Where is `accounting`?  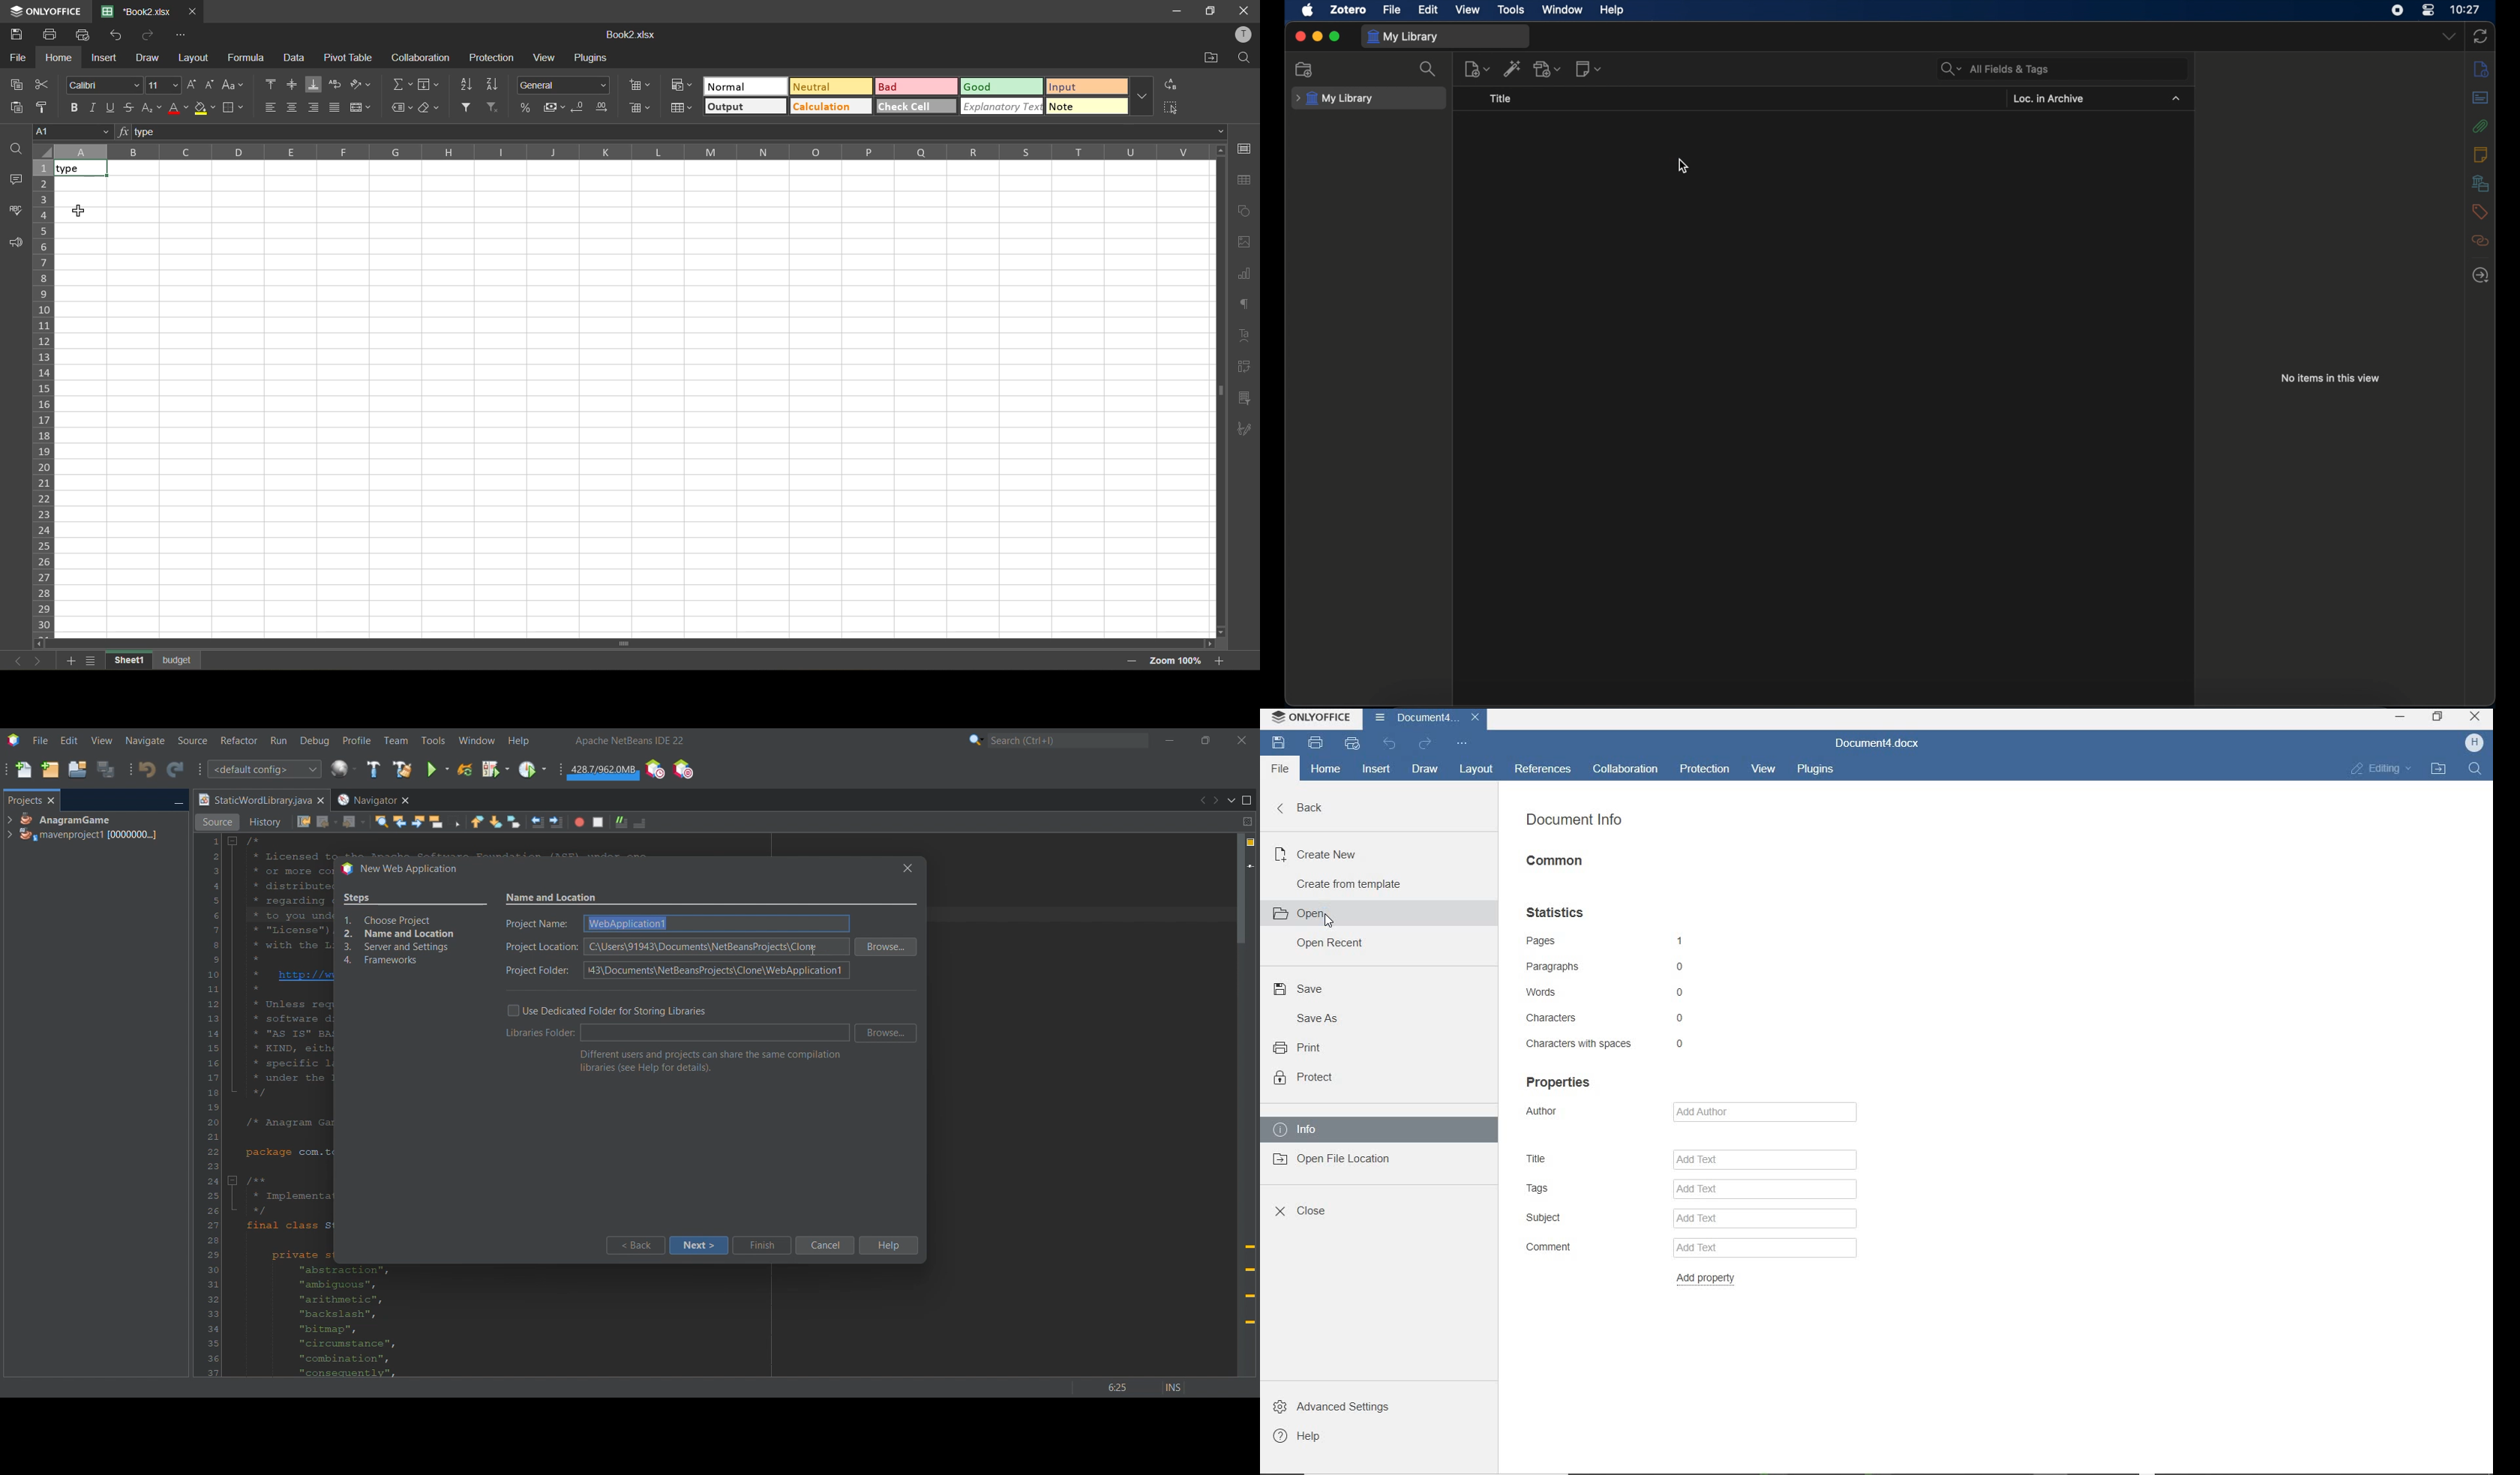 accounting is located at coordinates (555, 106).